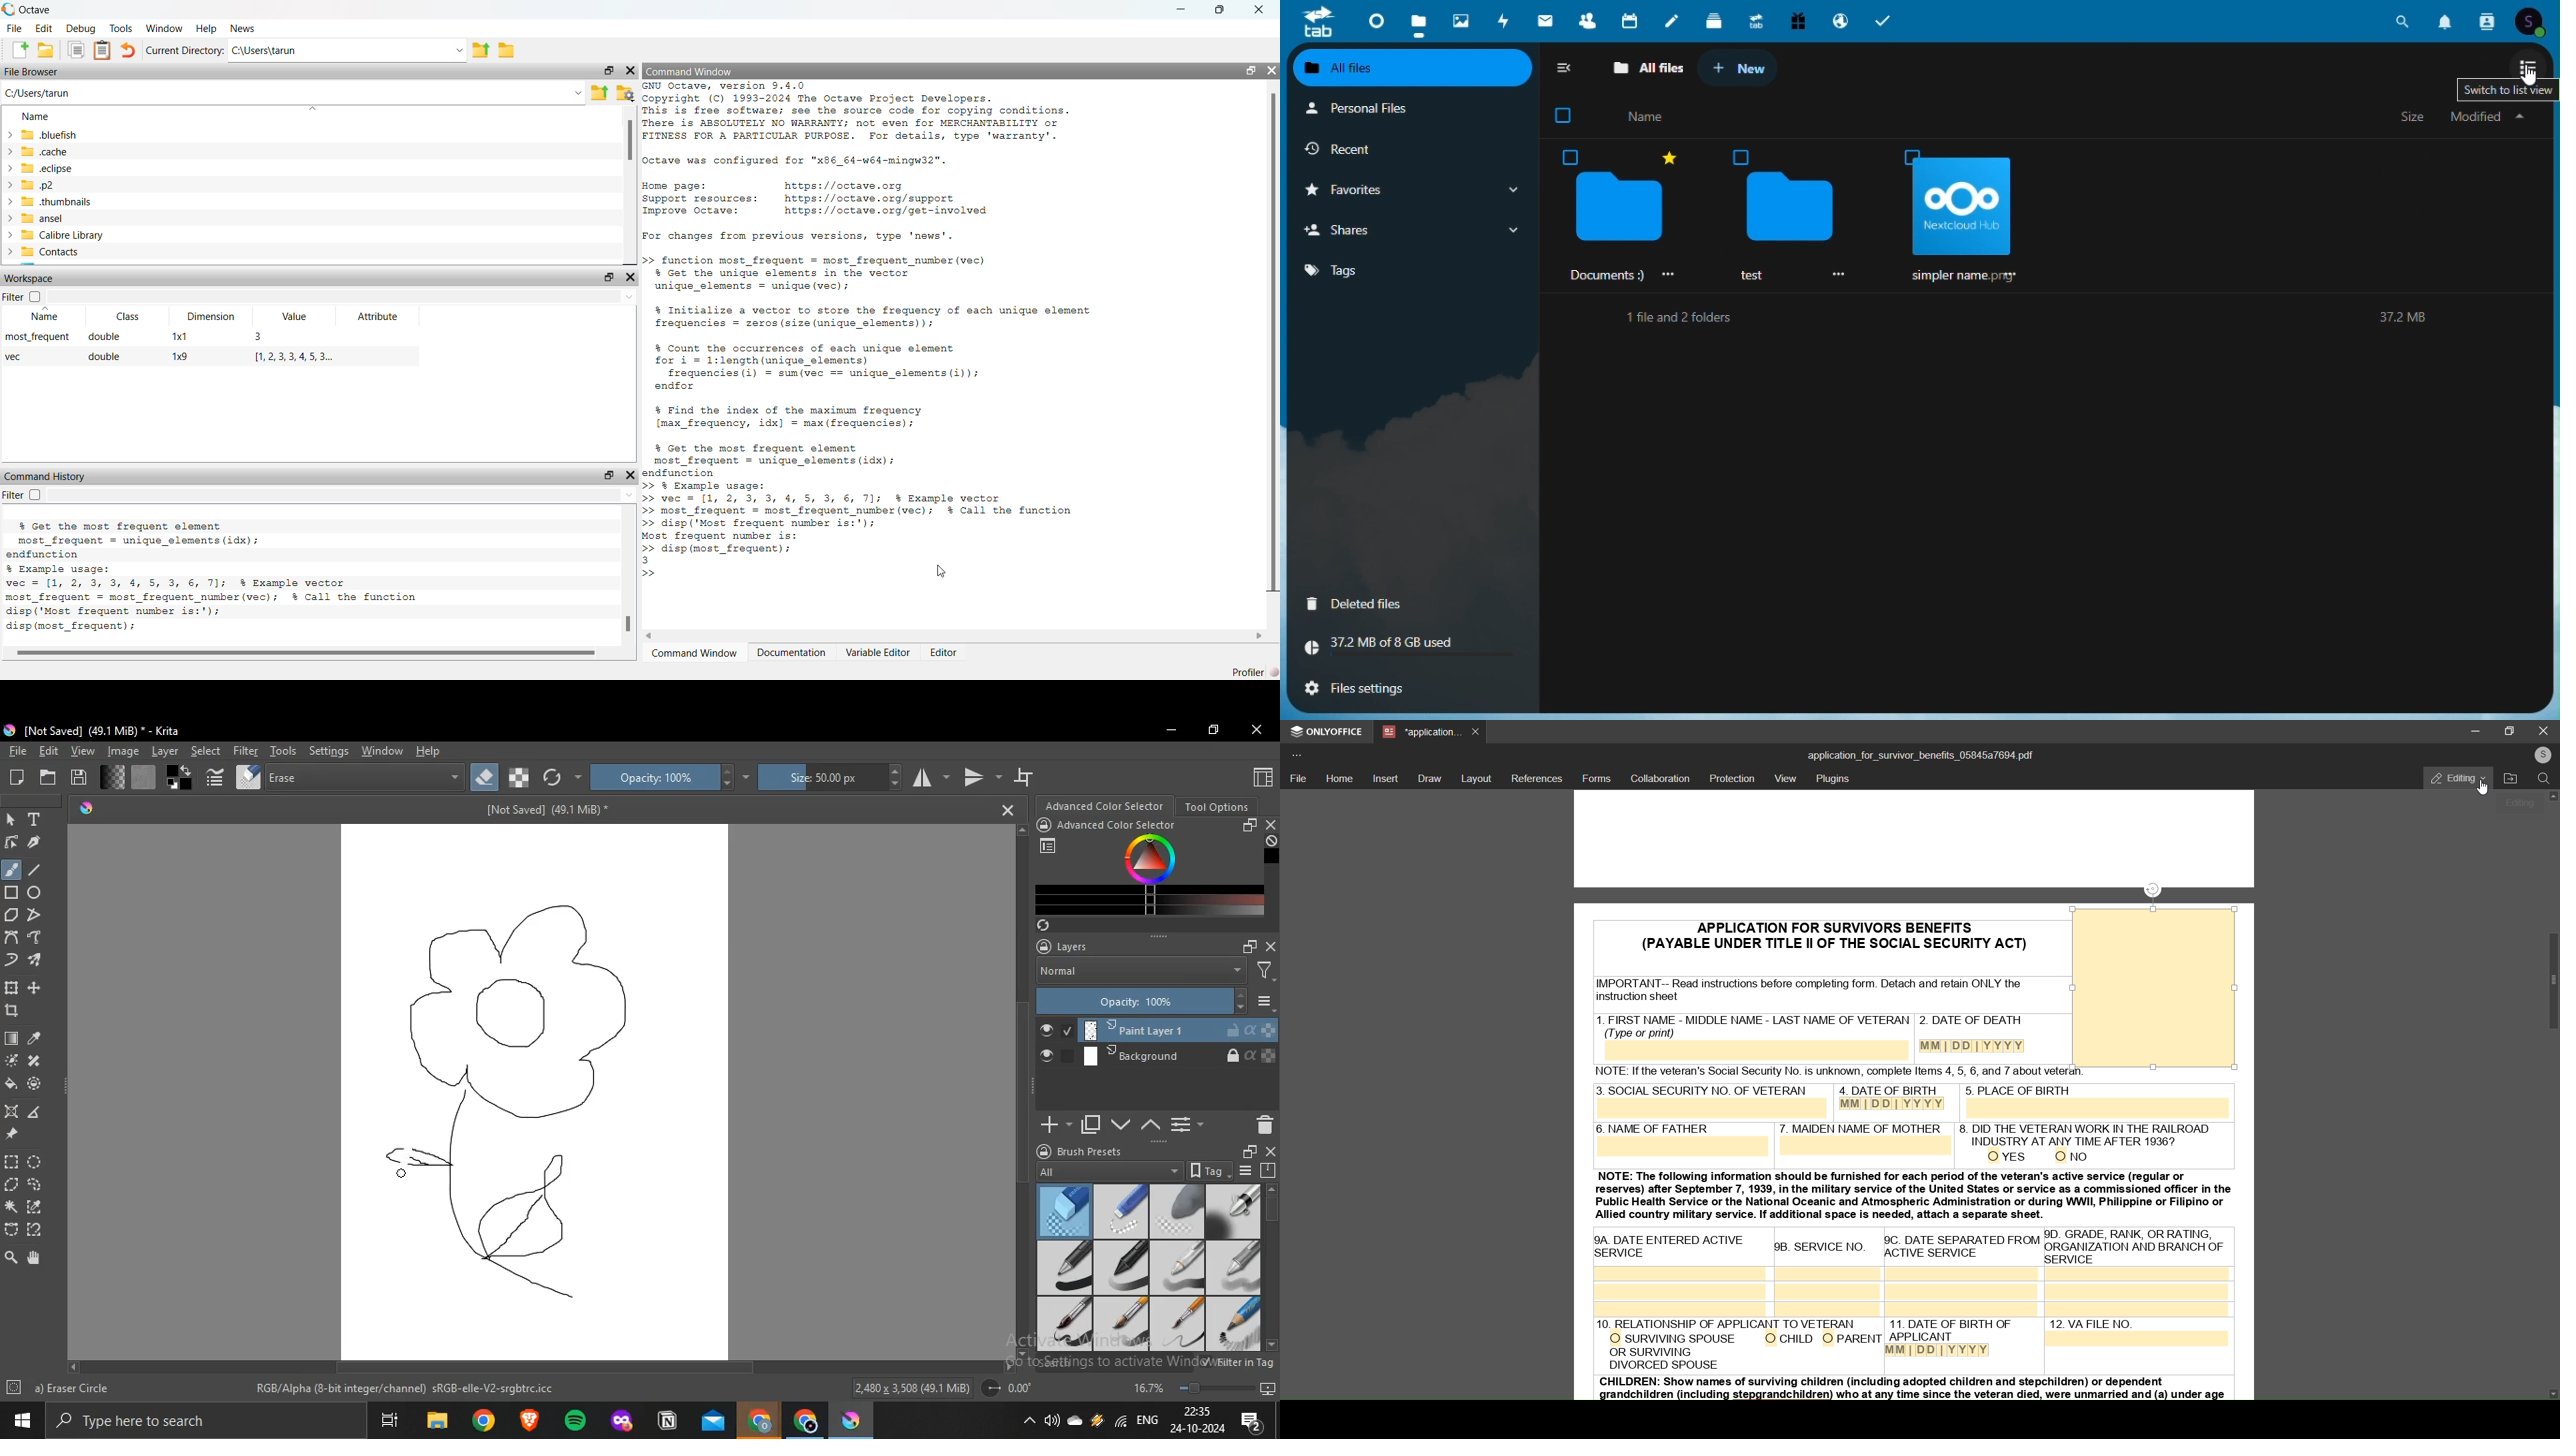  What do you see at coordinates (2512, 730) in the screenshot?
I see `maximize` at bounding box center [2512, 730].